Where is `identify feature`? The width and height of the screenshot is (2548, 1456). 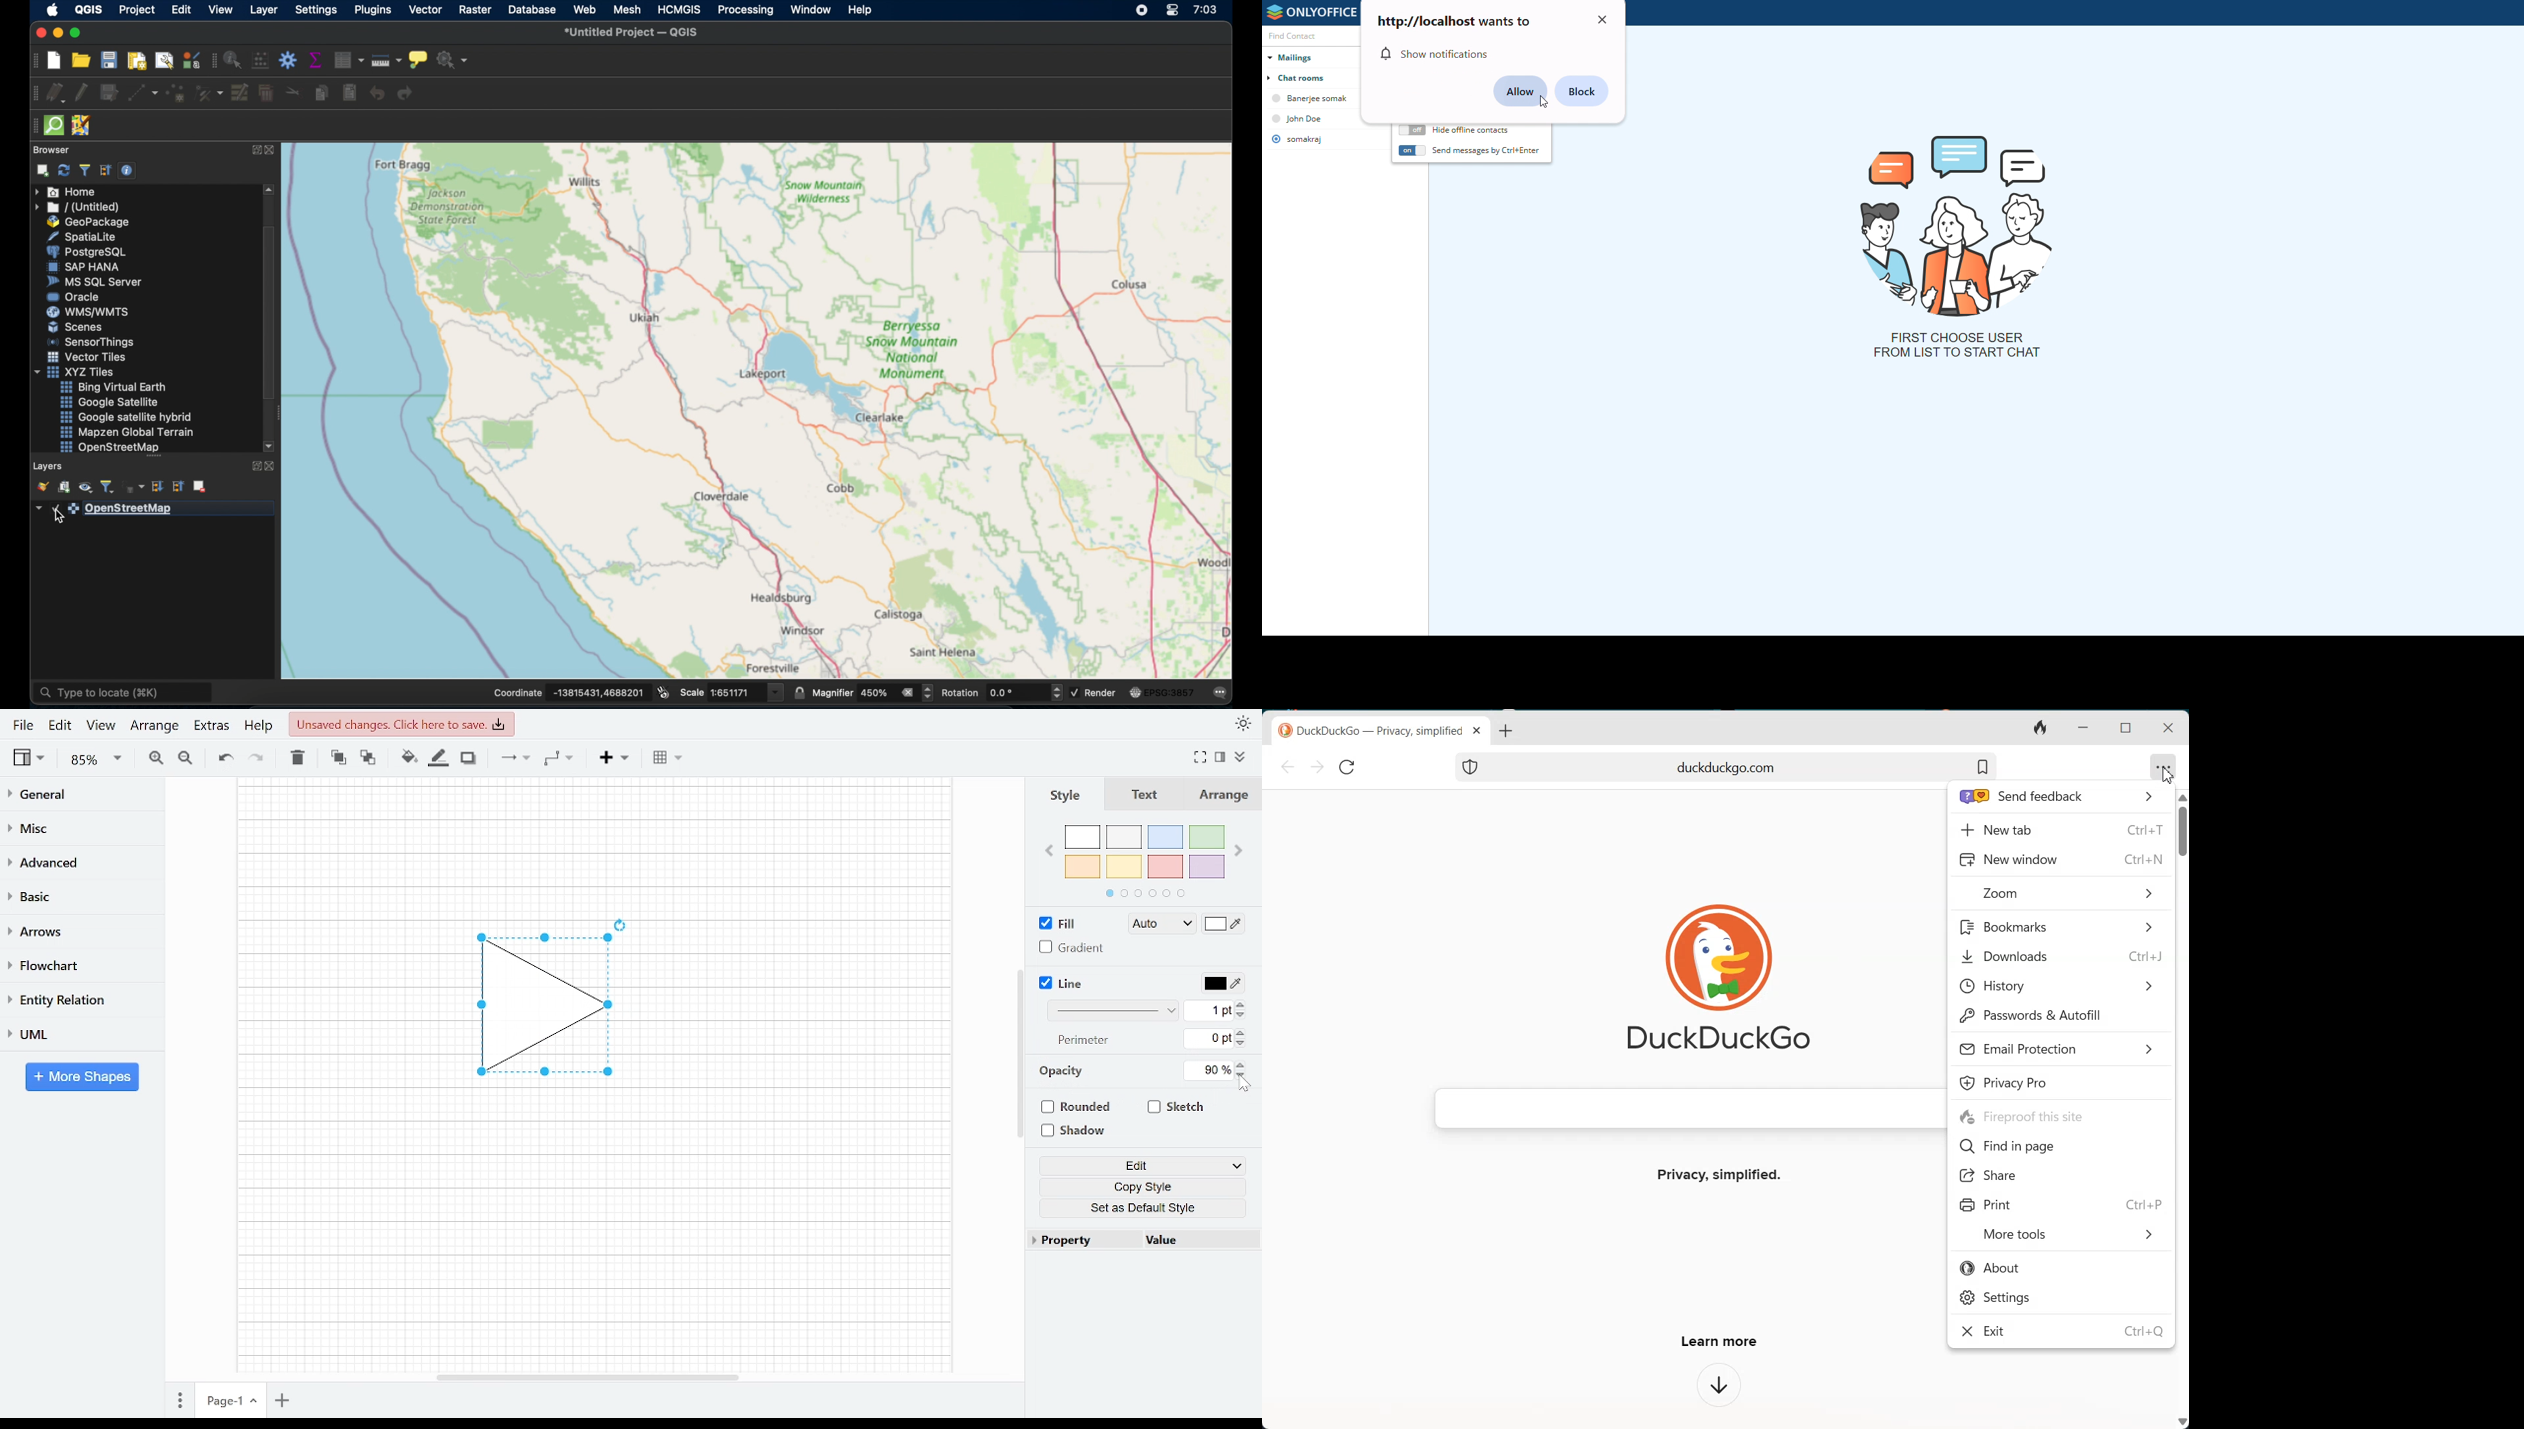 identify feature is located at coordinates (235, 60).